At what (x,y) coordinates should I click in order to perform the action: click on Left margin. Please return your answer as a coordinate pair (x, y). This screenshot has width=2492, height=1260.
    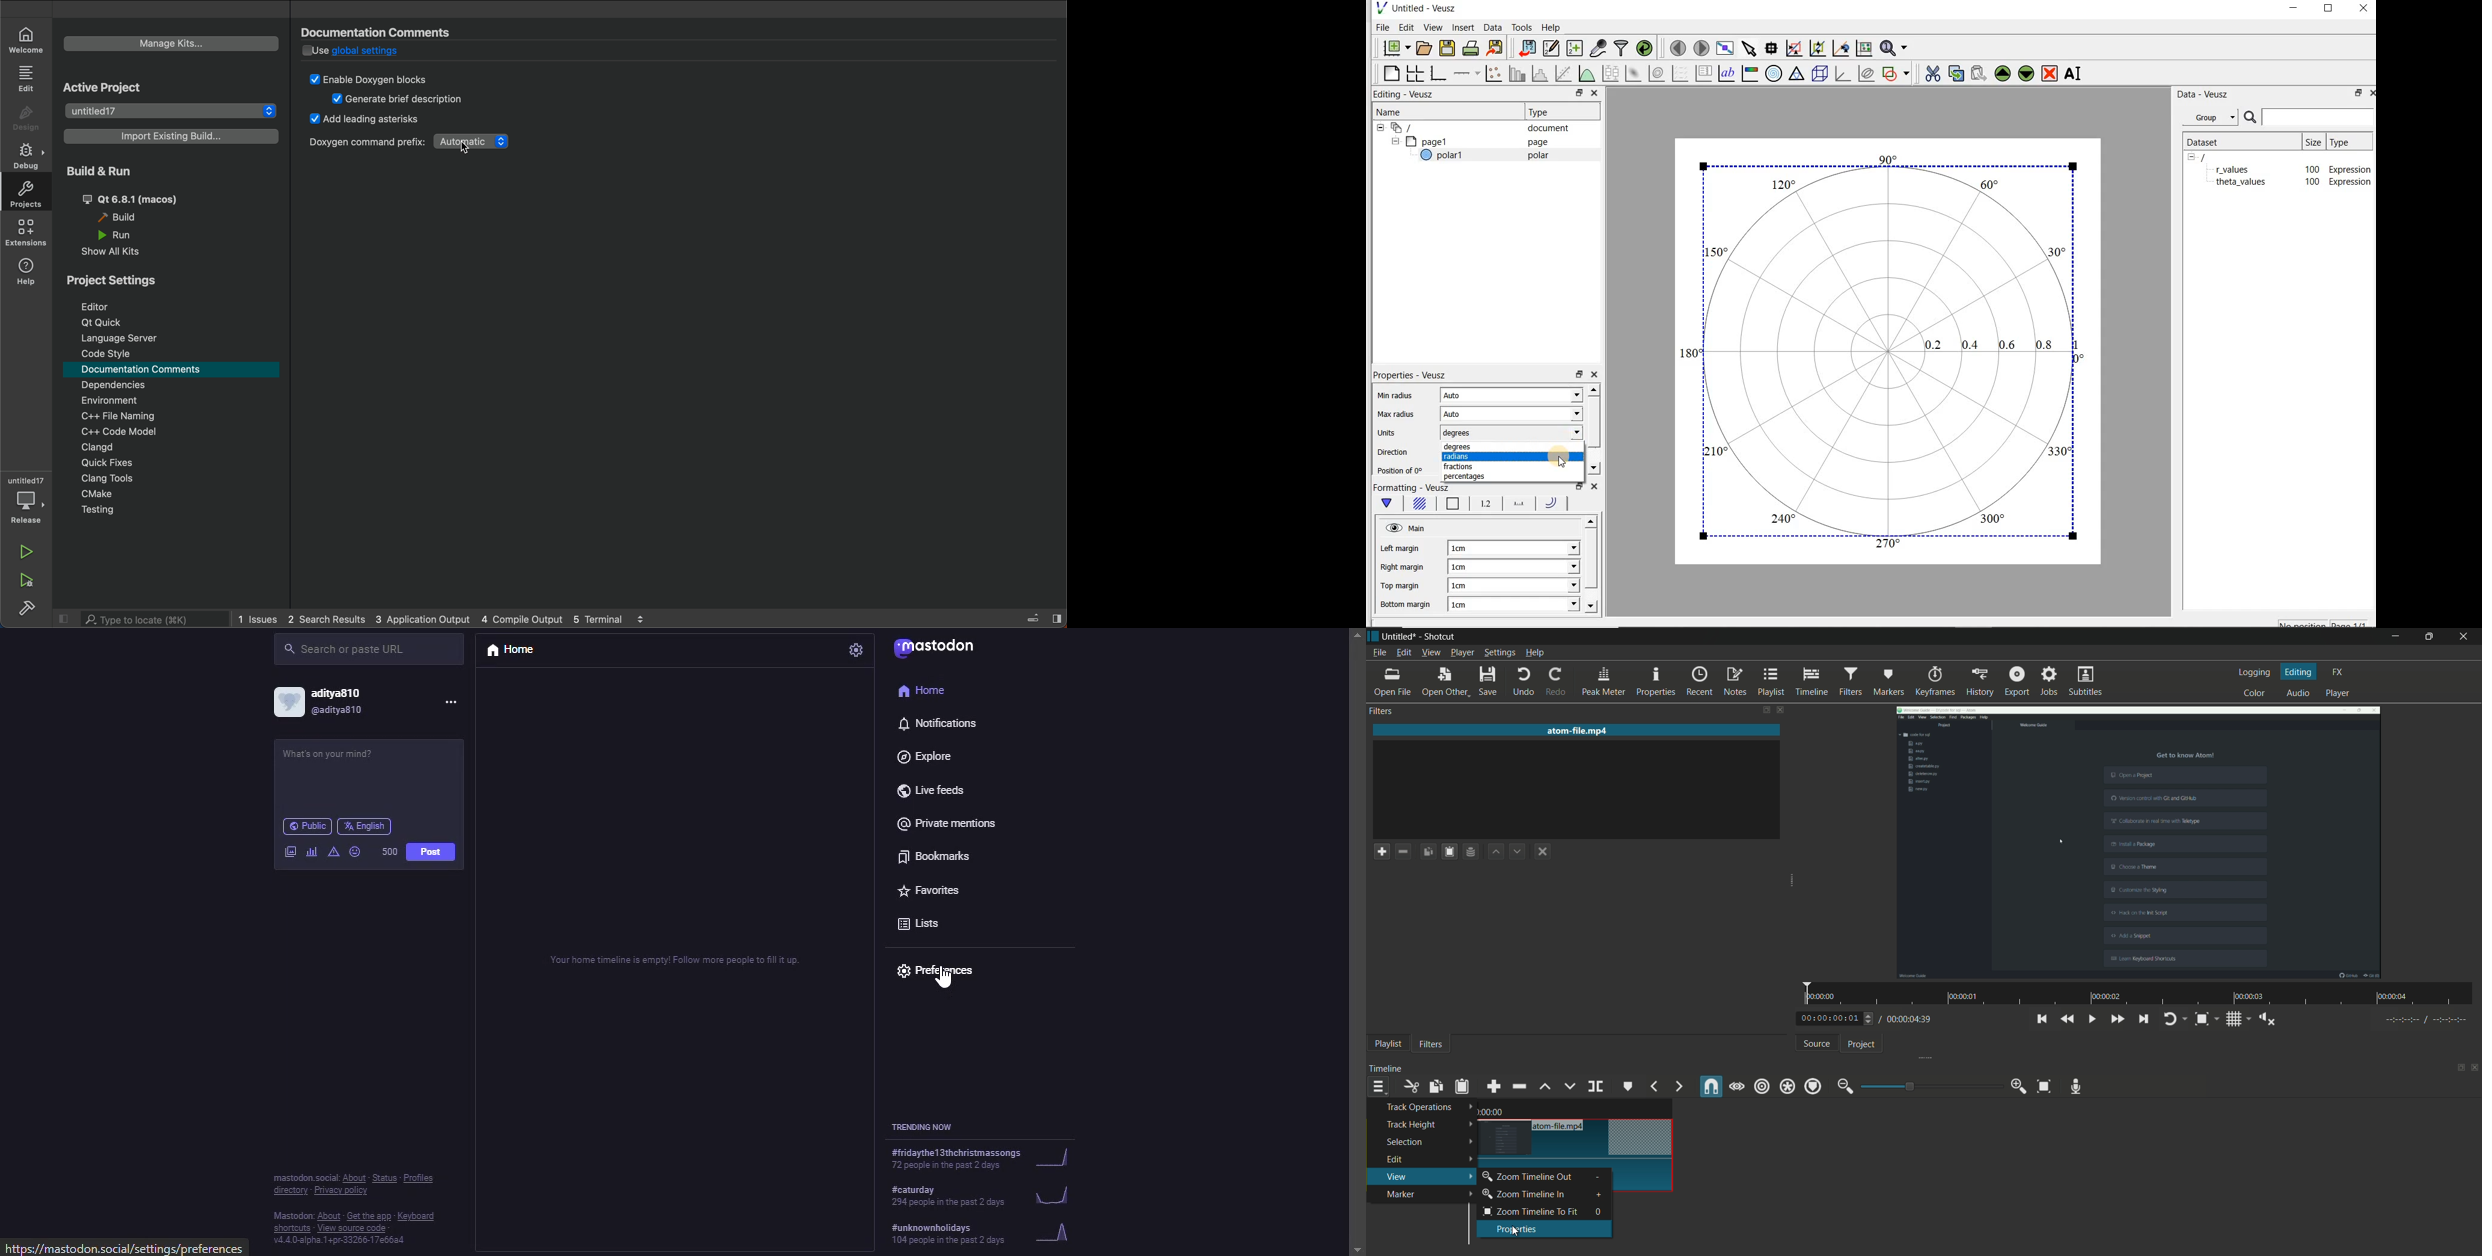
    Looking at the image, I should click on (1400, 548).